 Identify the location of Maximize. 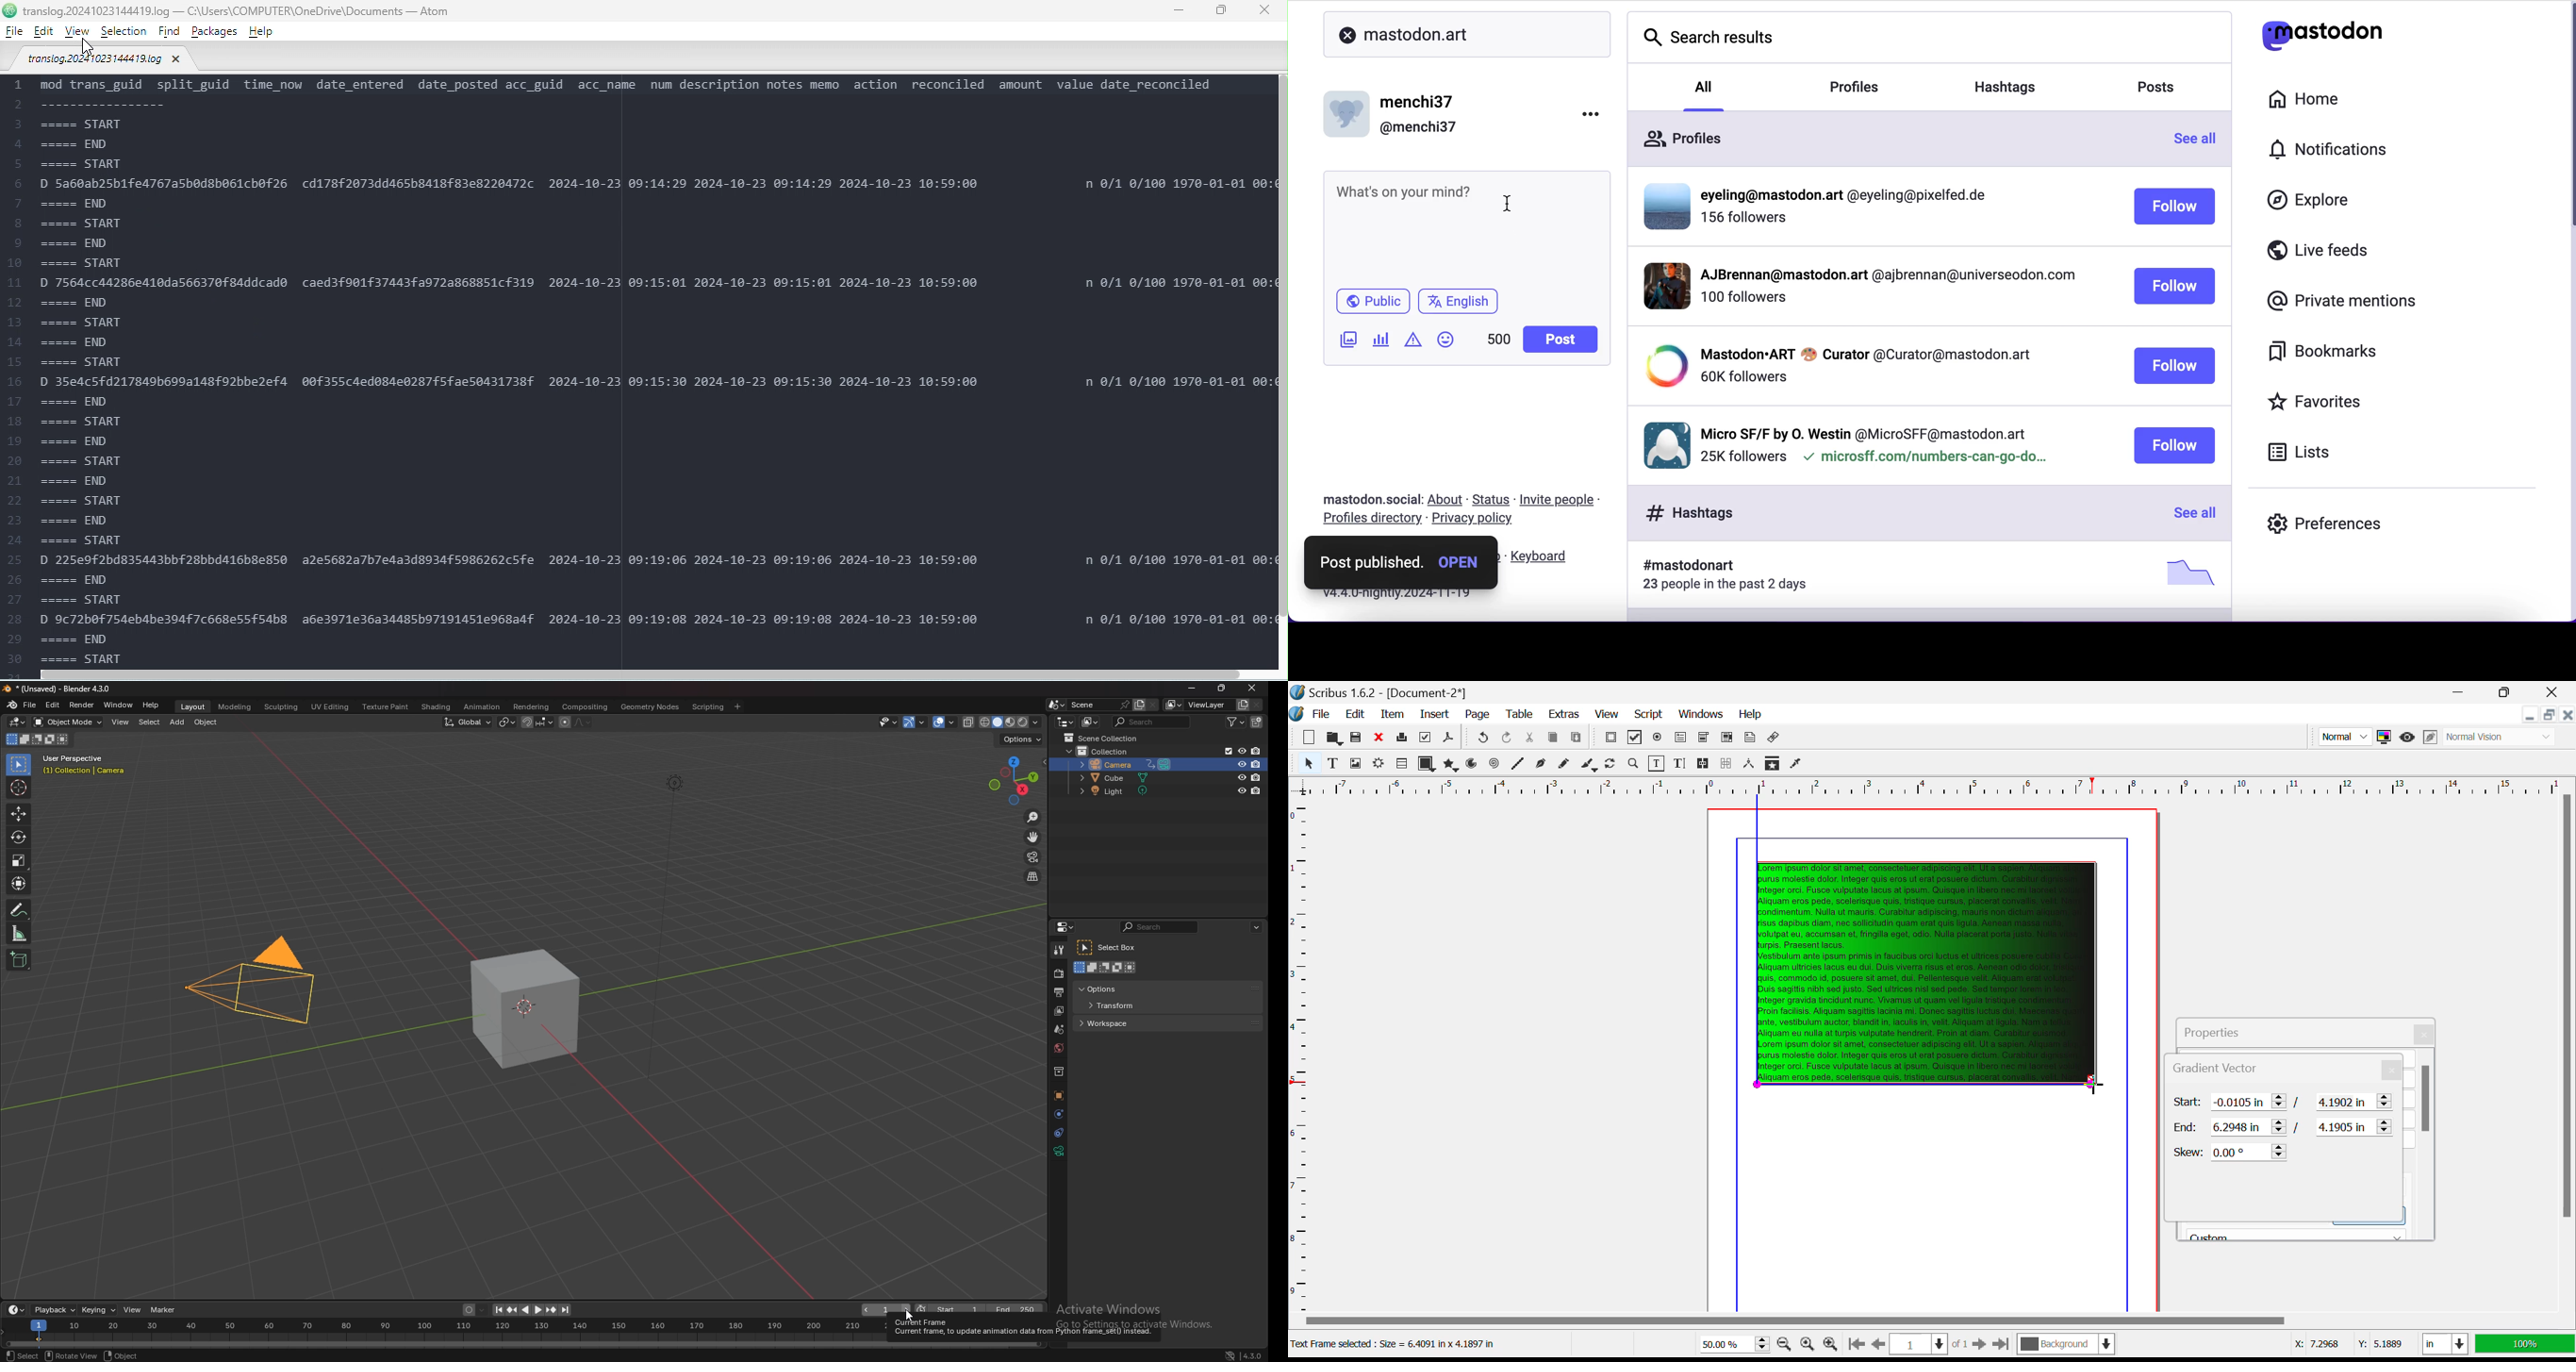
(1222, 11).